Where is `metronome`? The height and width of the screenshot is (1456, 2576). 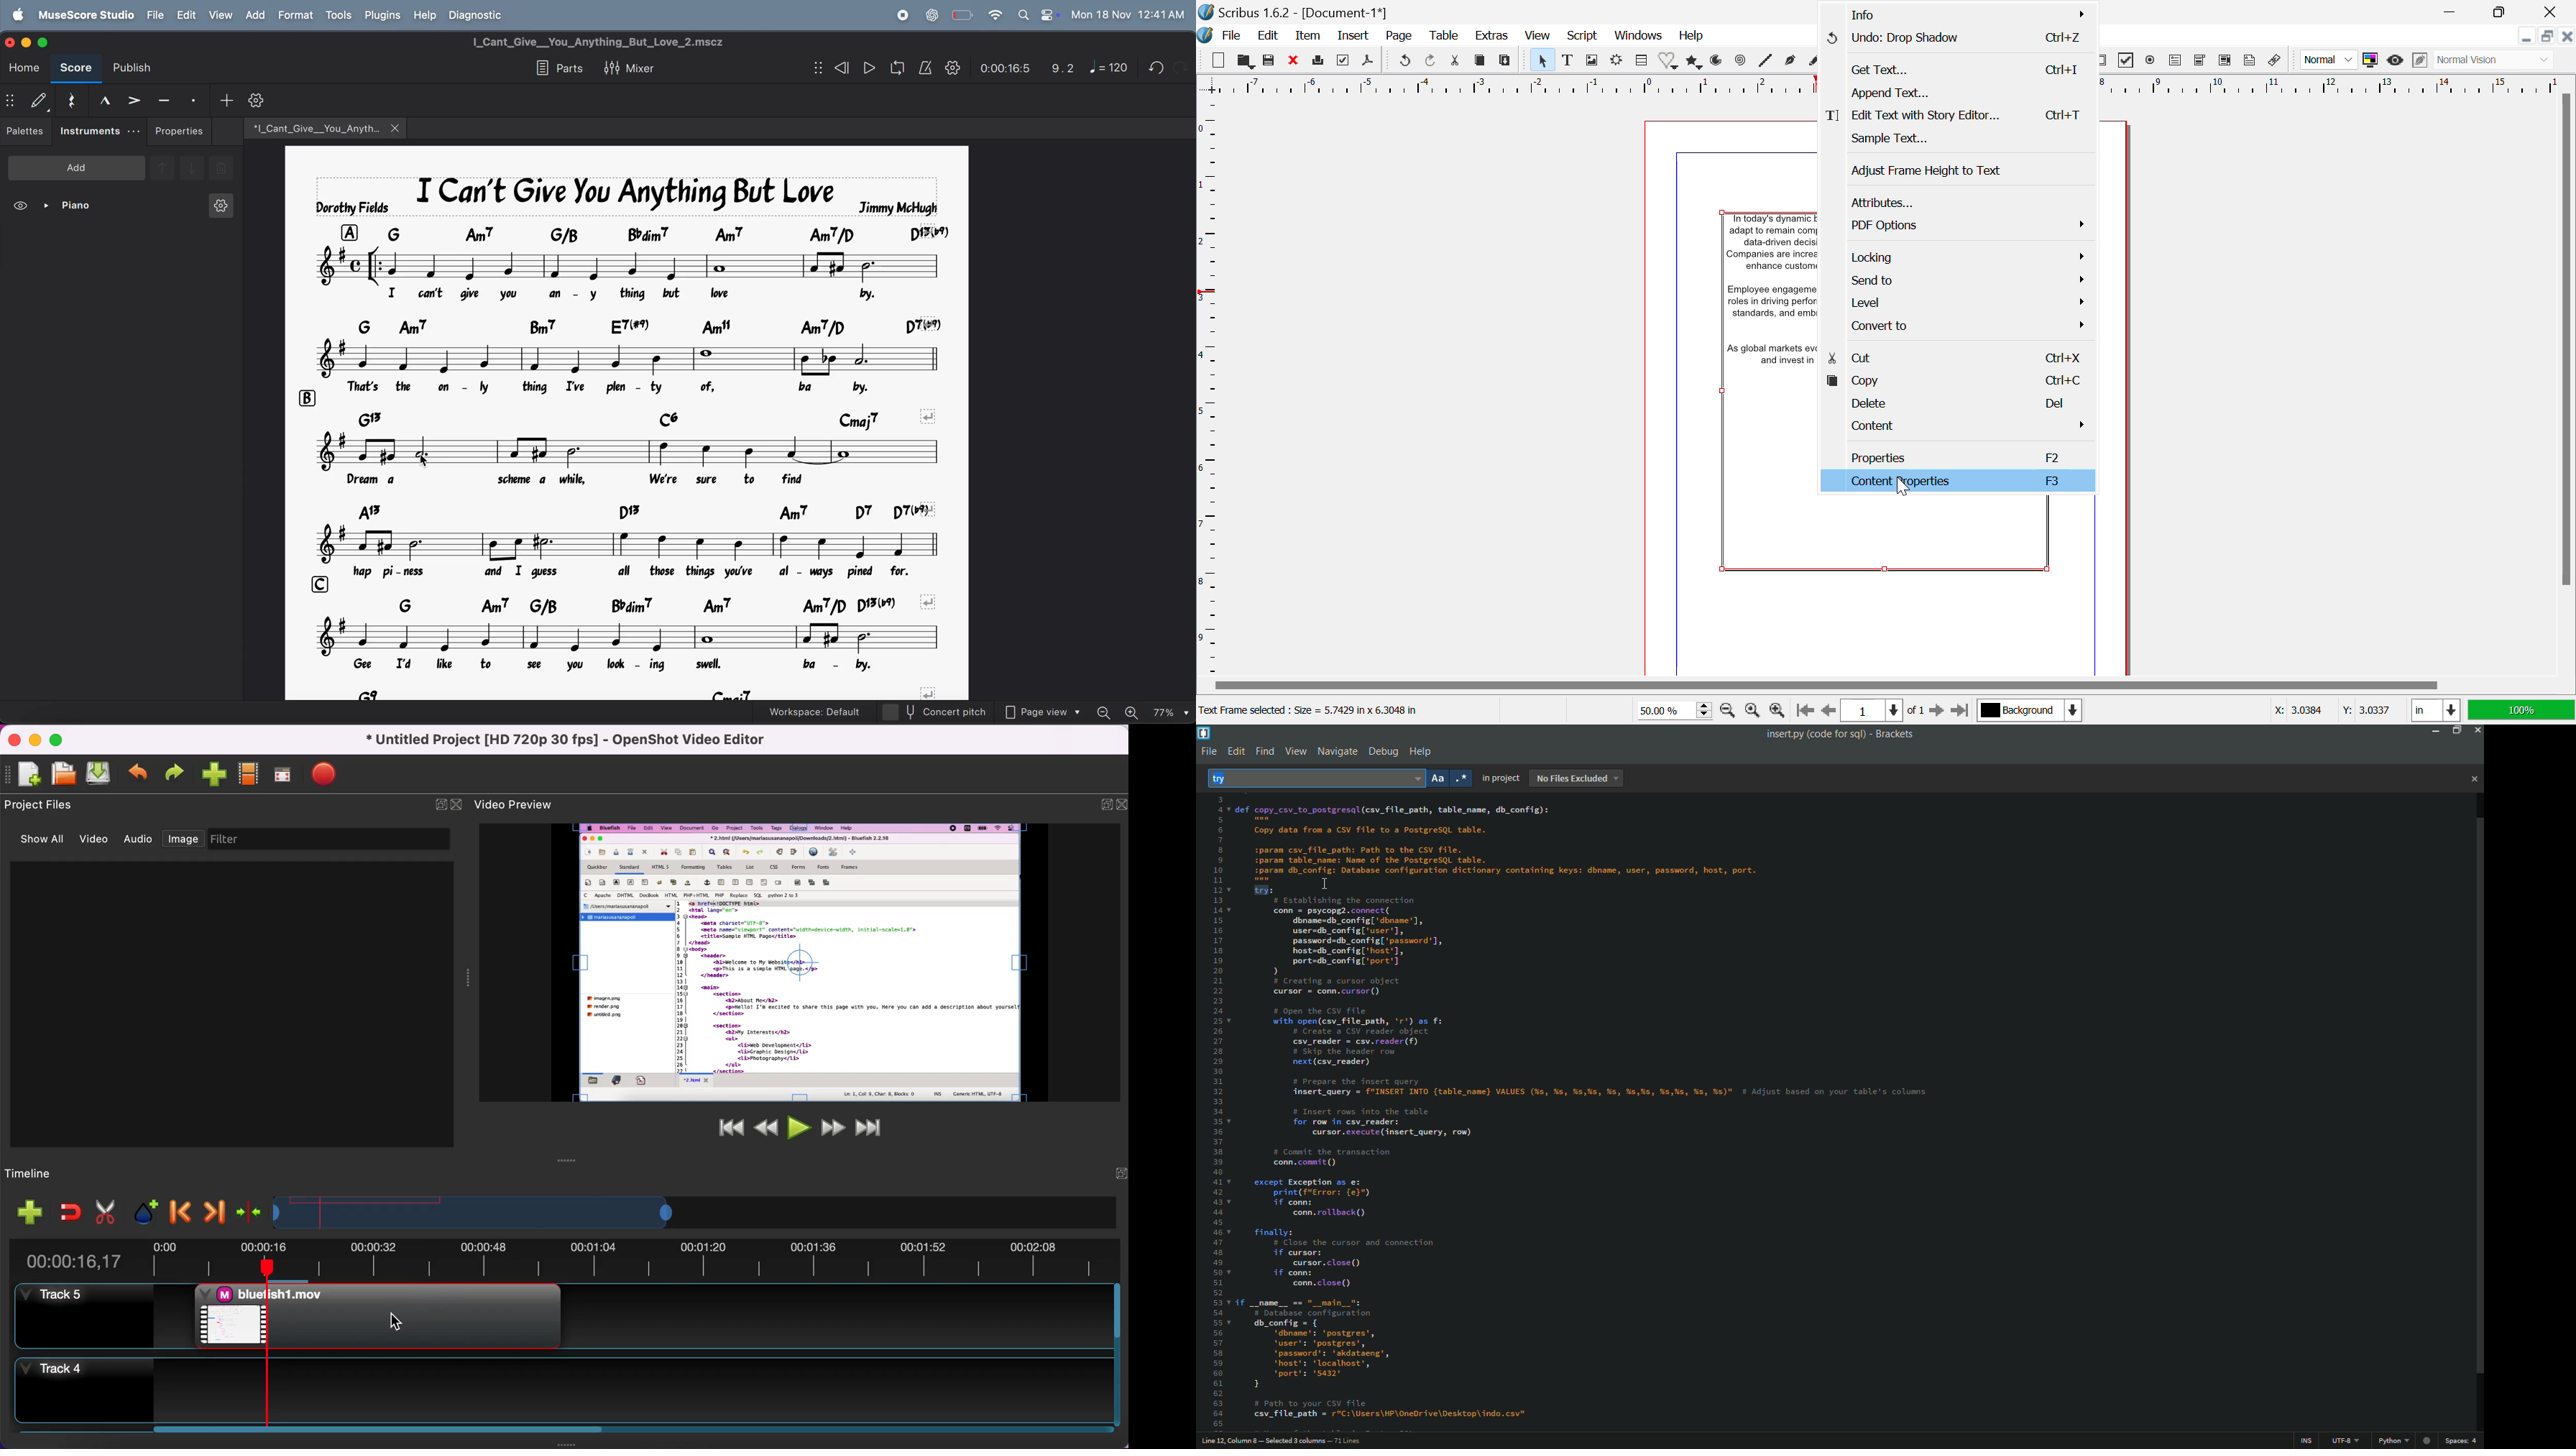
metronome is located at coordinates (925, 67).